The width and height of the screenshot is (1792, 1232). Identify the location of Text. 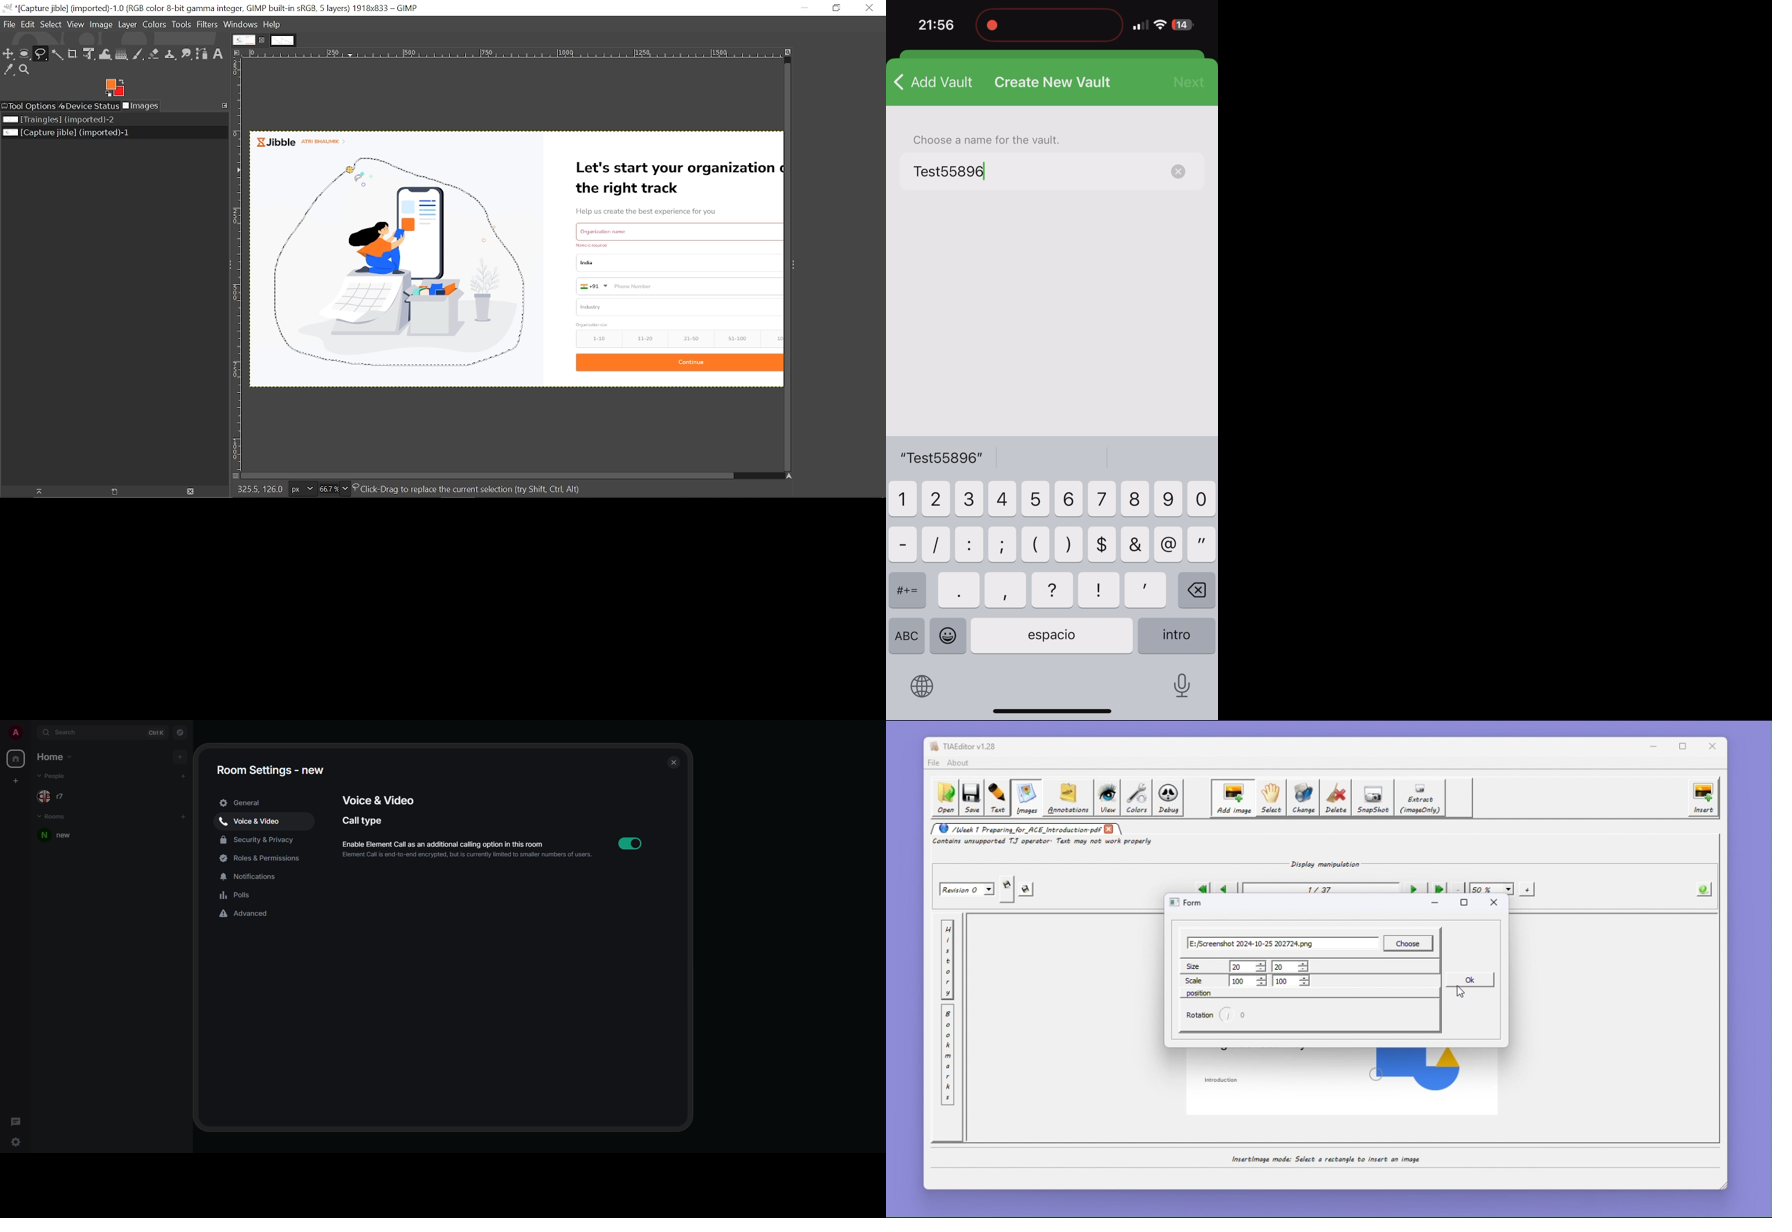
(997, 798).